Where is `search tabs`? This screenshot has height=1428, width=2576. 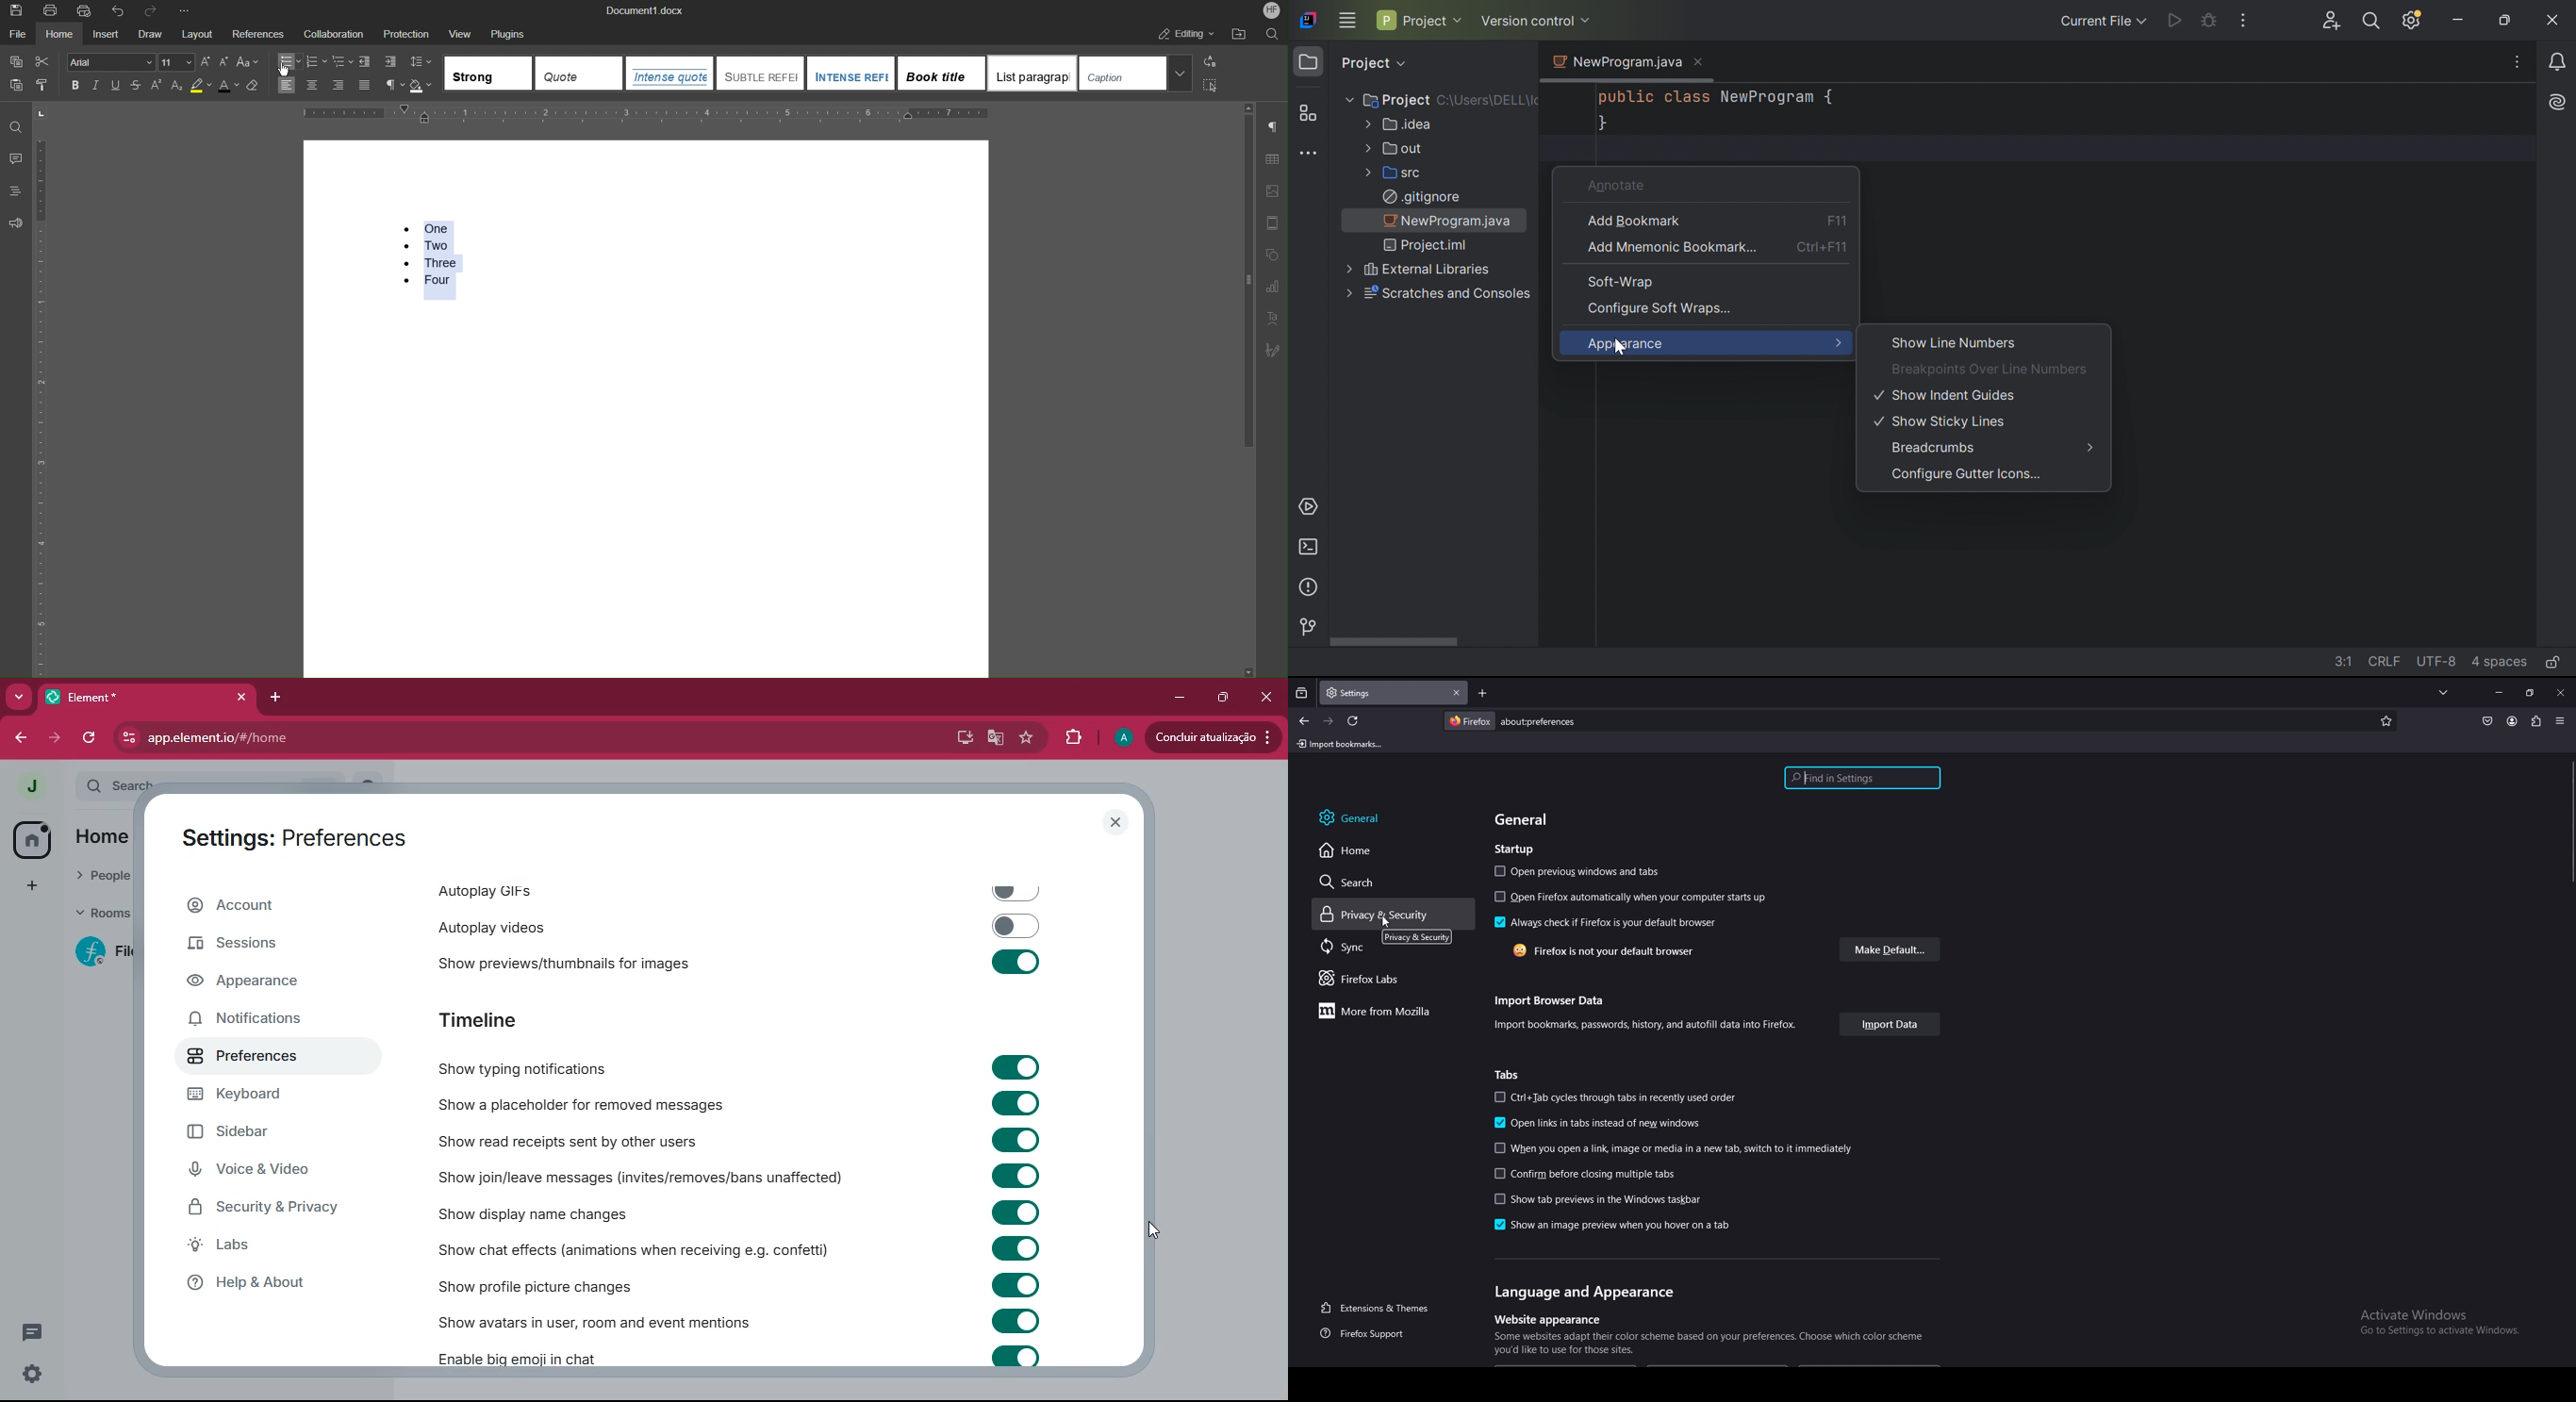
search tabs is located at coordinates (19, 698).